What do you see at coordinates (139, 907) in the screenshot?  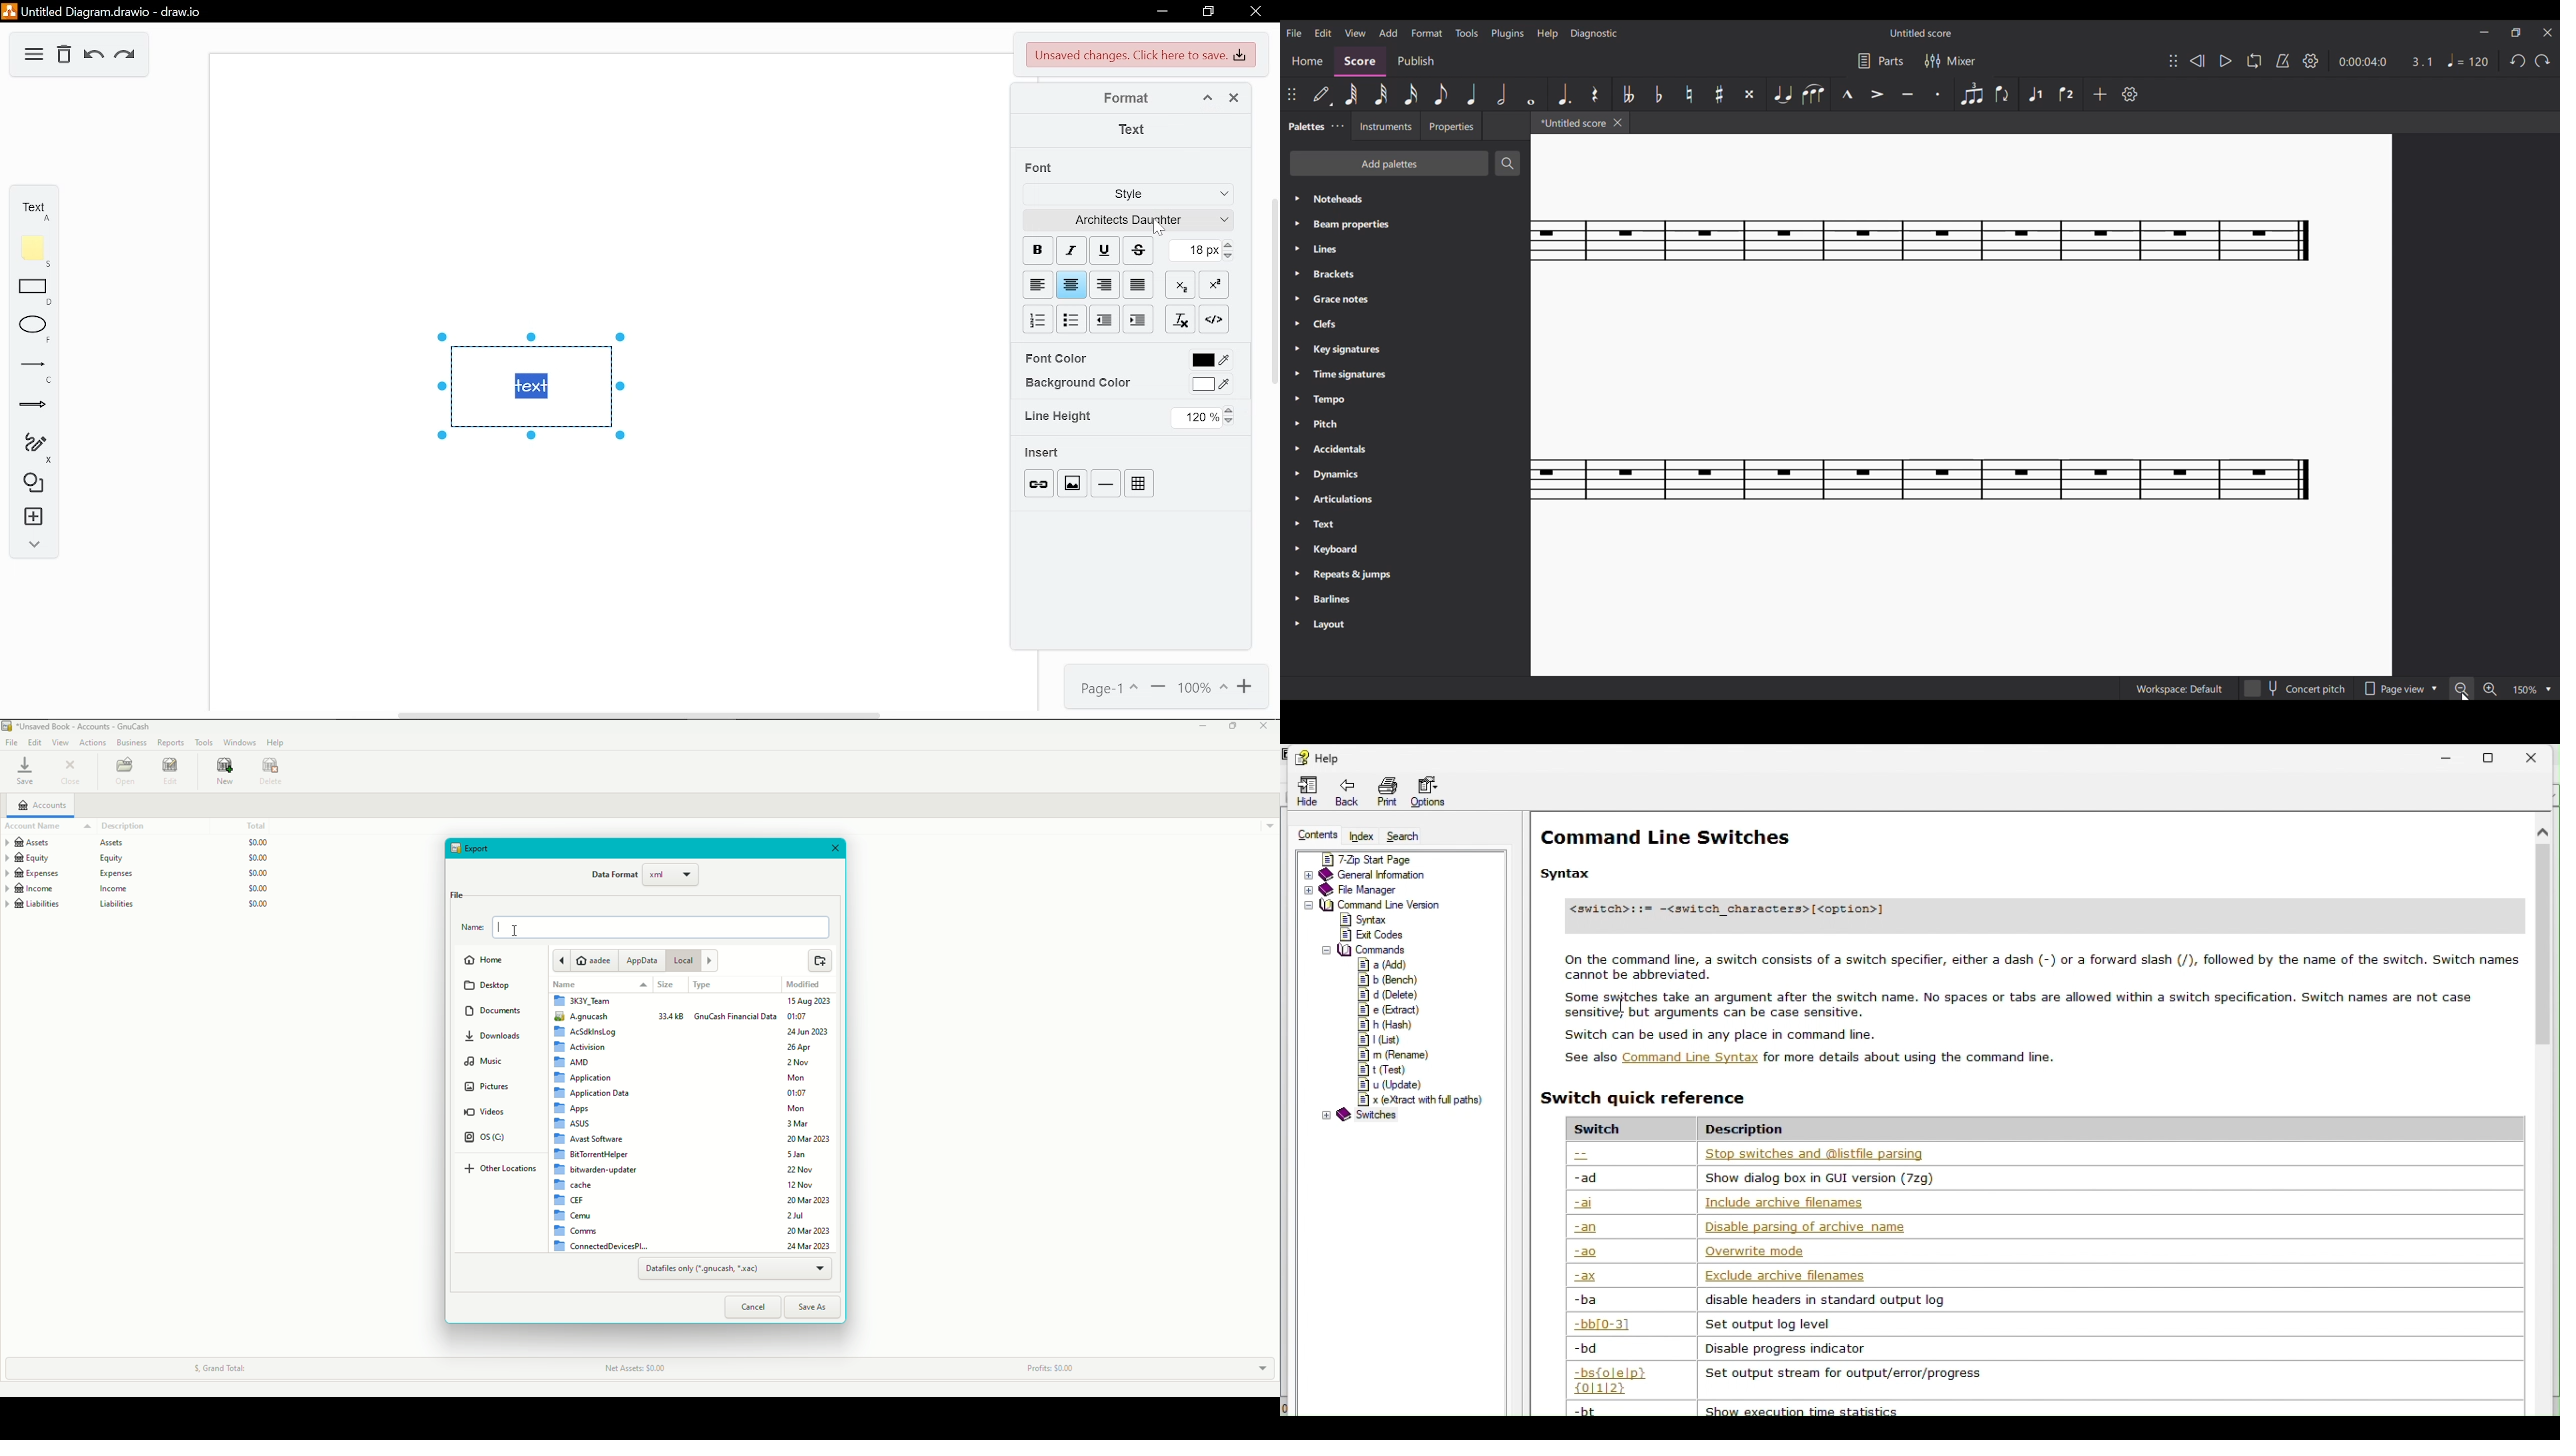 I see `Liabilities` at bounding box center [139, 907].